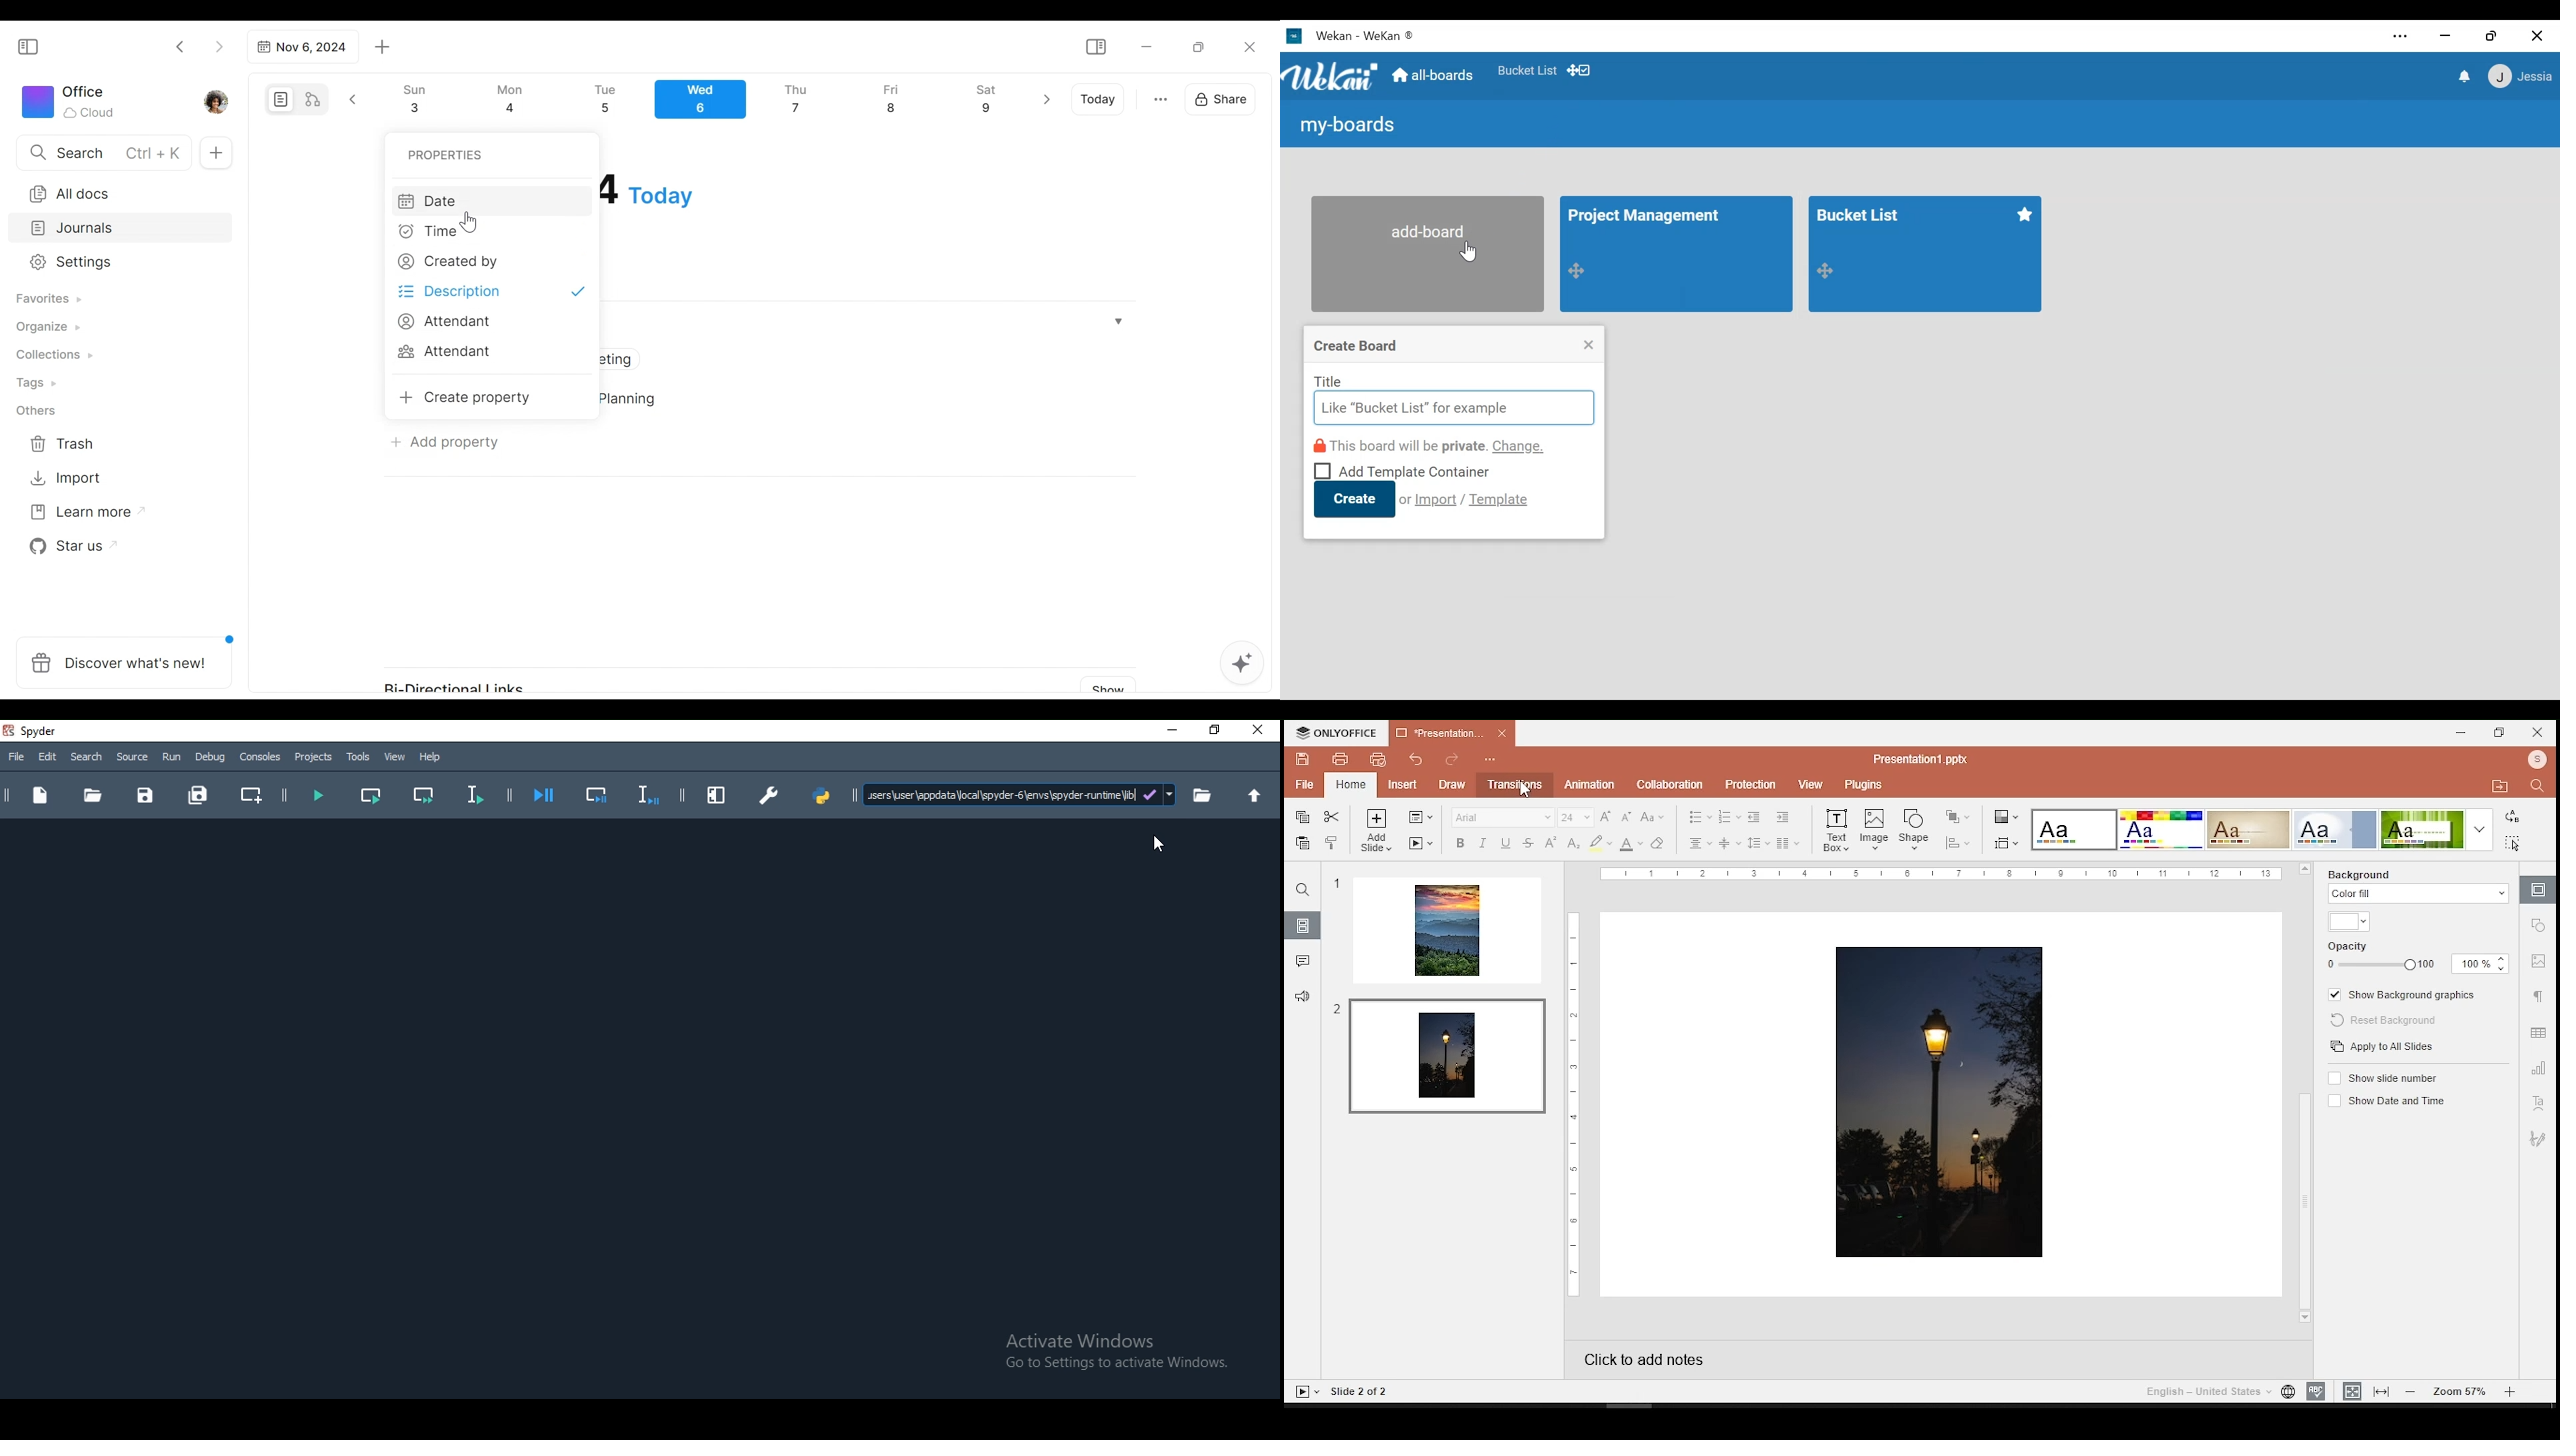  What do you see at coordinates (1225, 97) in the screenshot?
I see `Share` at bounding box center [1225, 97].